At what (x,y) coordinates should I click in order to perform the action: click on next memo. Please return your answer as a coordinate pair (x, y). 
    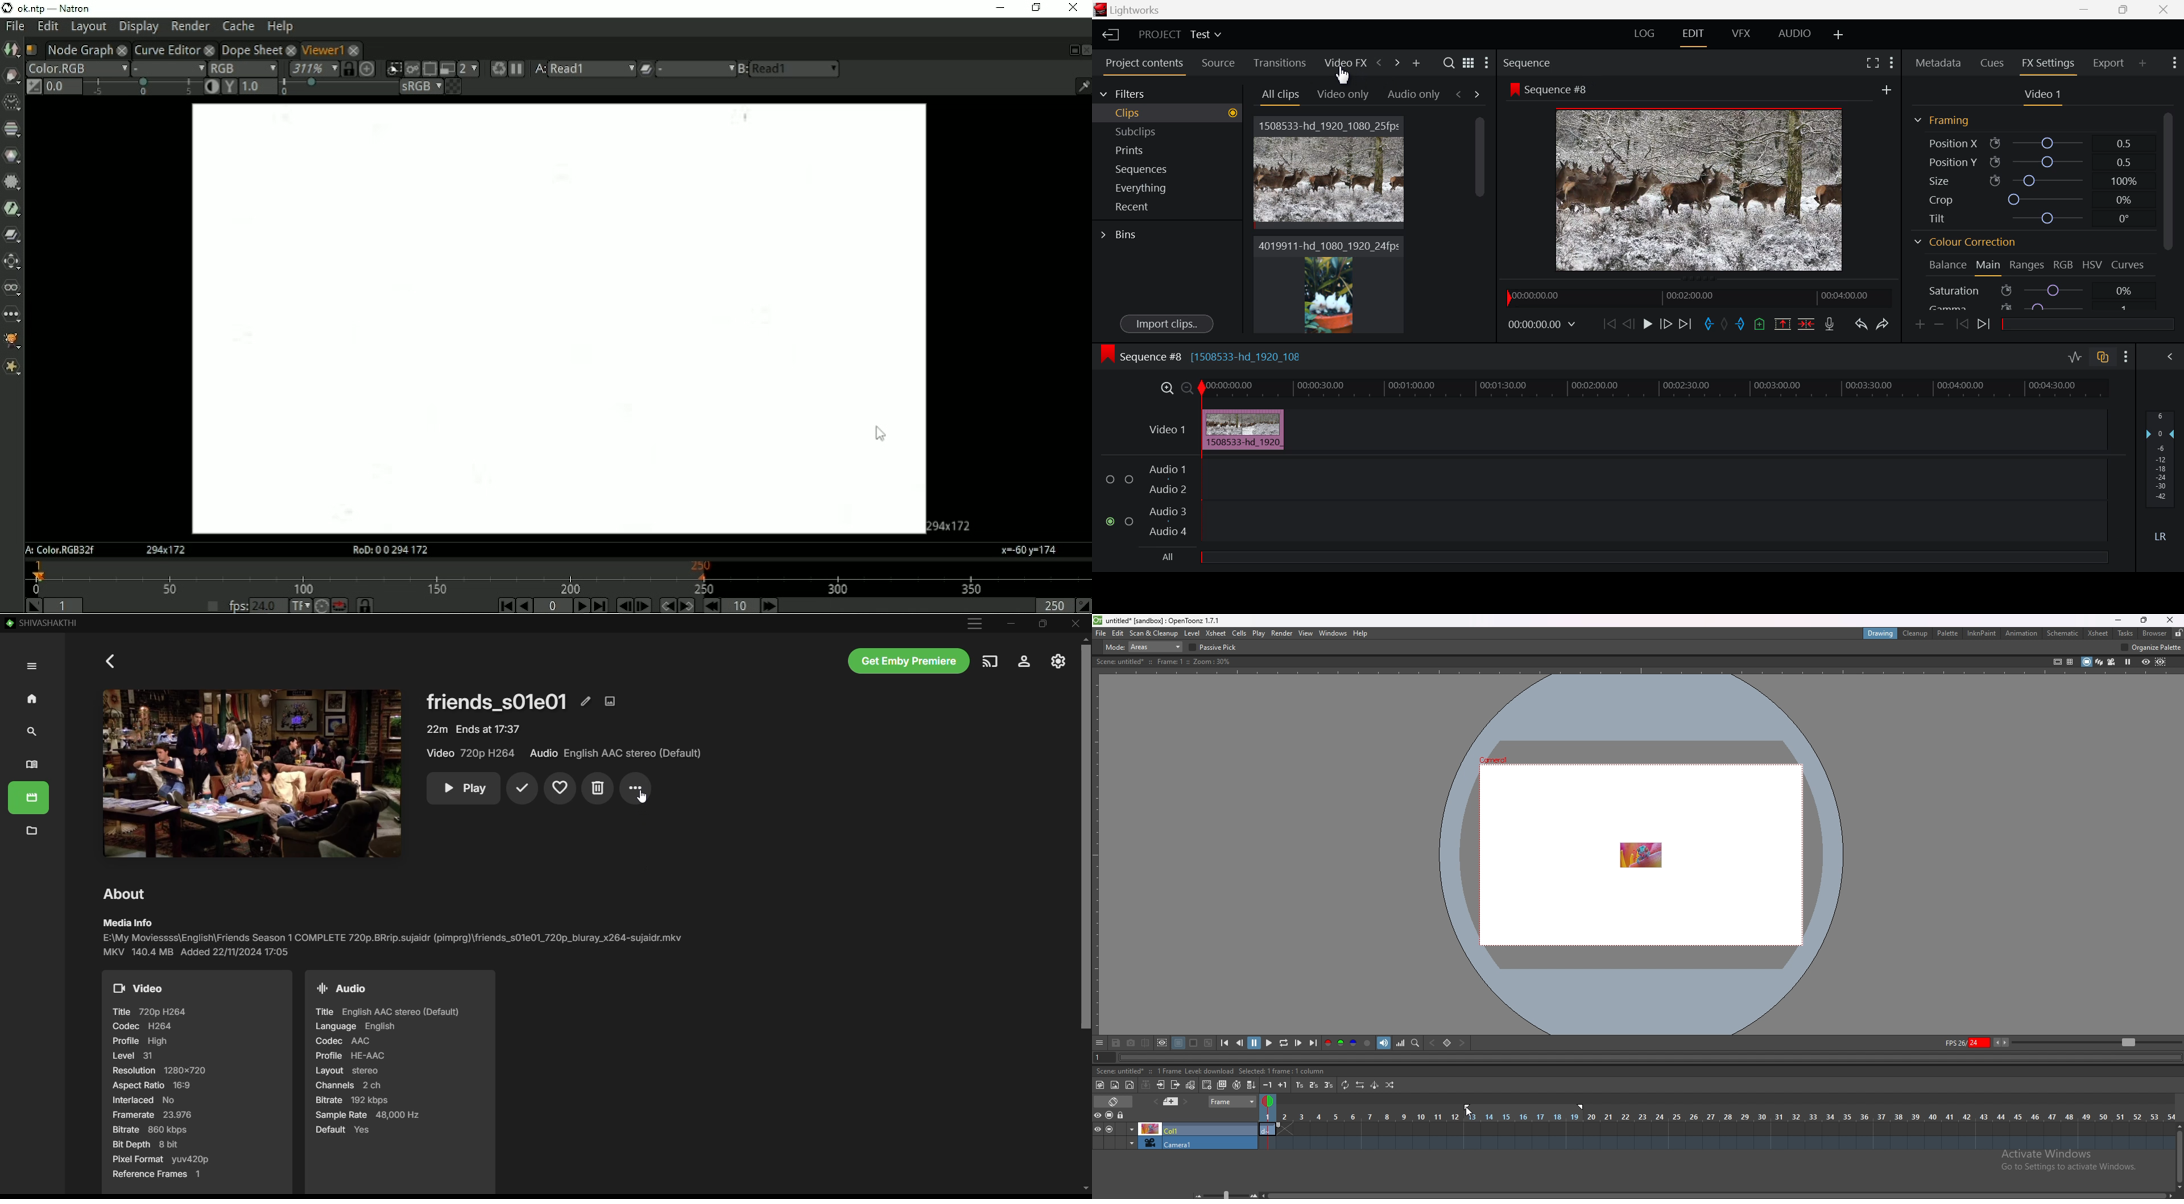
    Looking at the image, I should click on (1185, 1103).